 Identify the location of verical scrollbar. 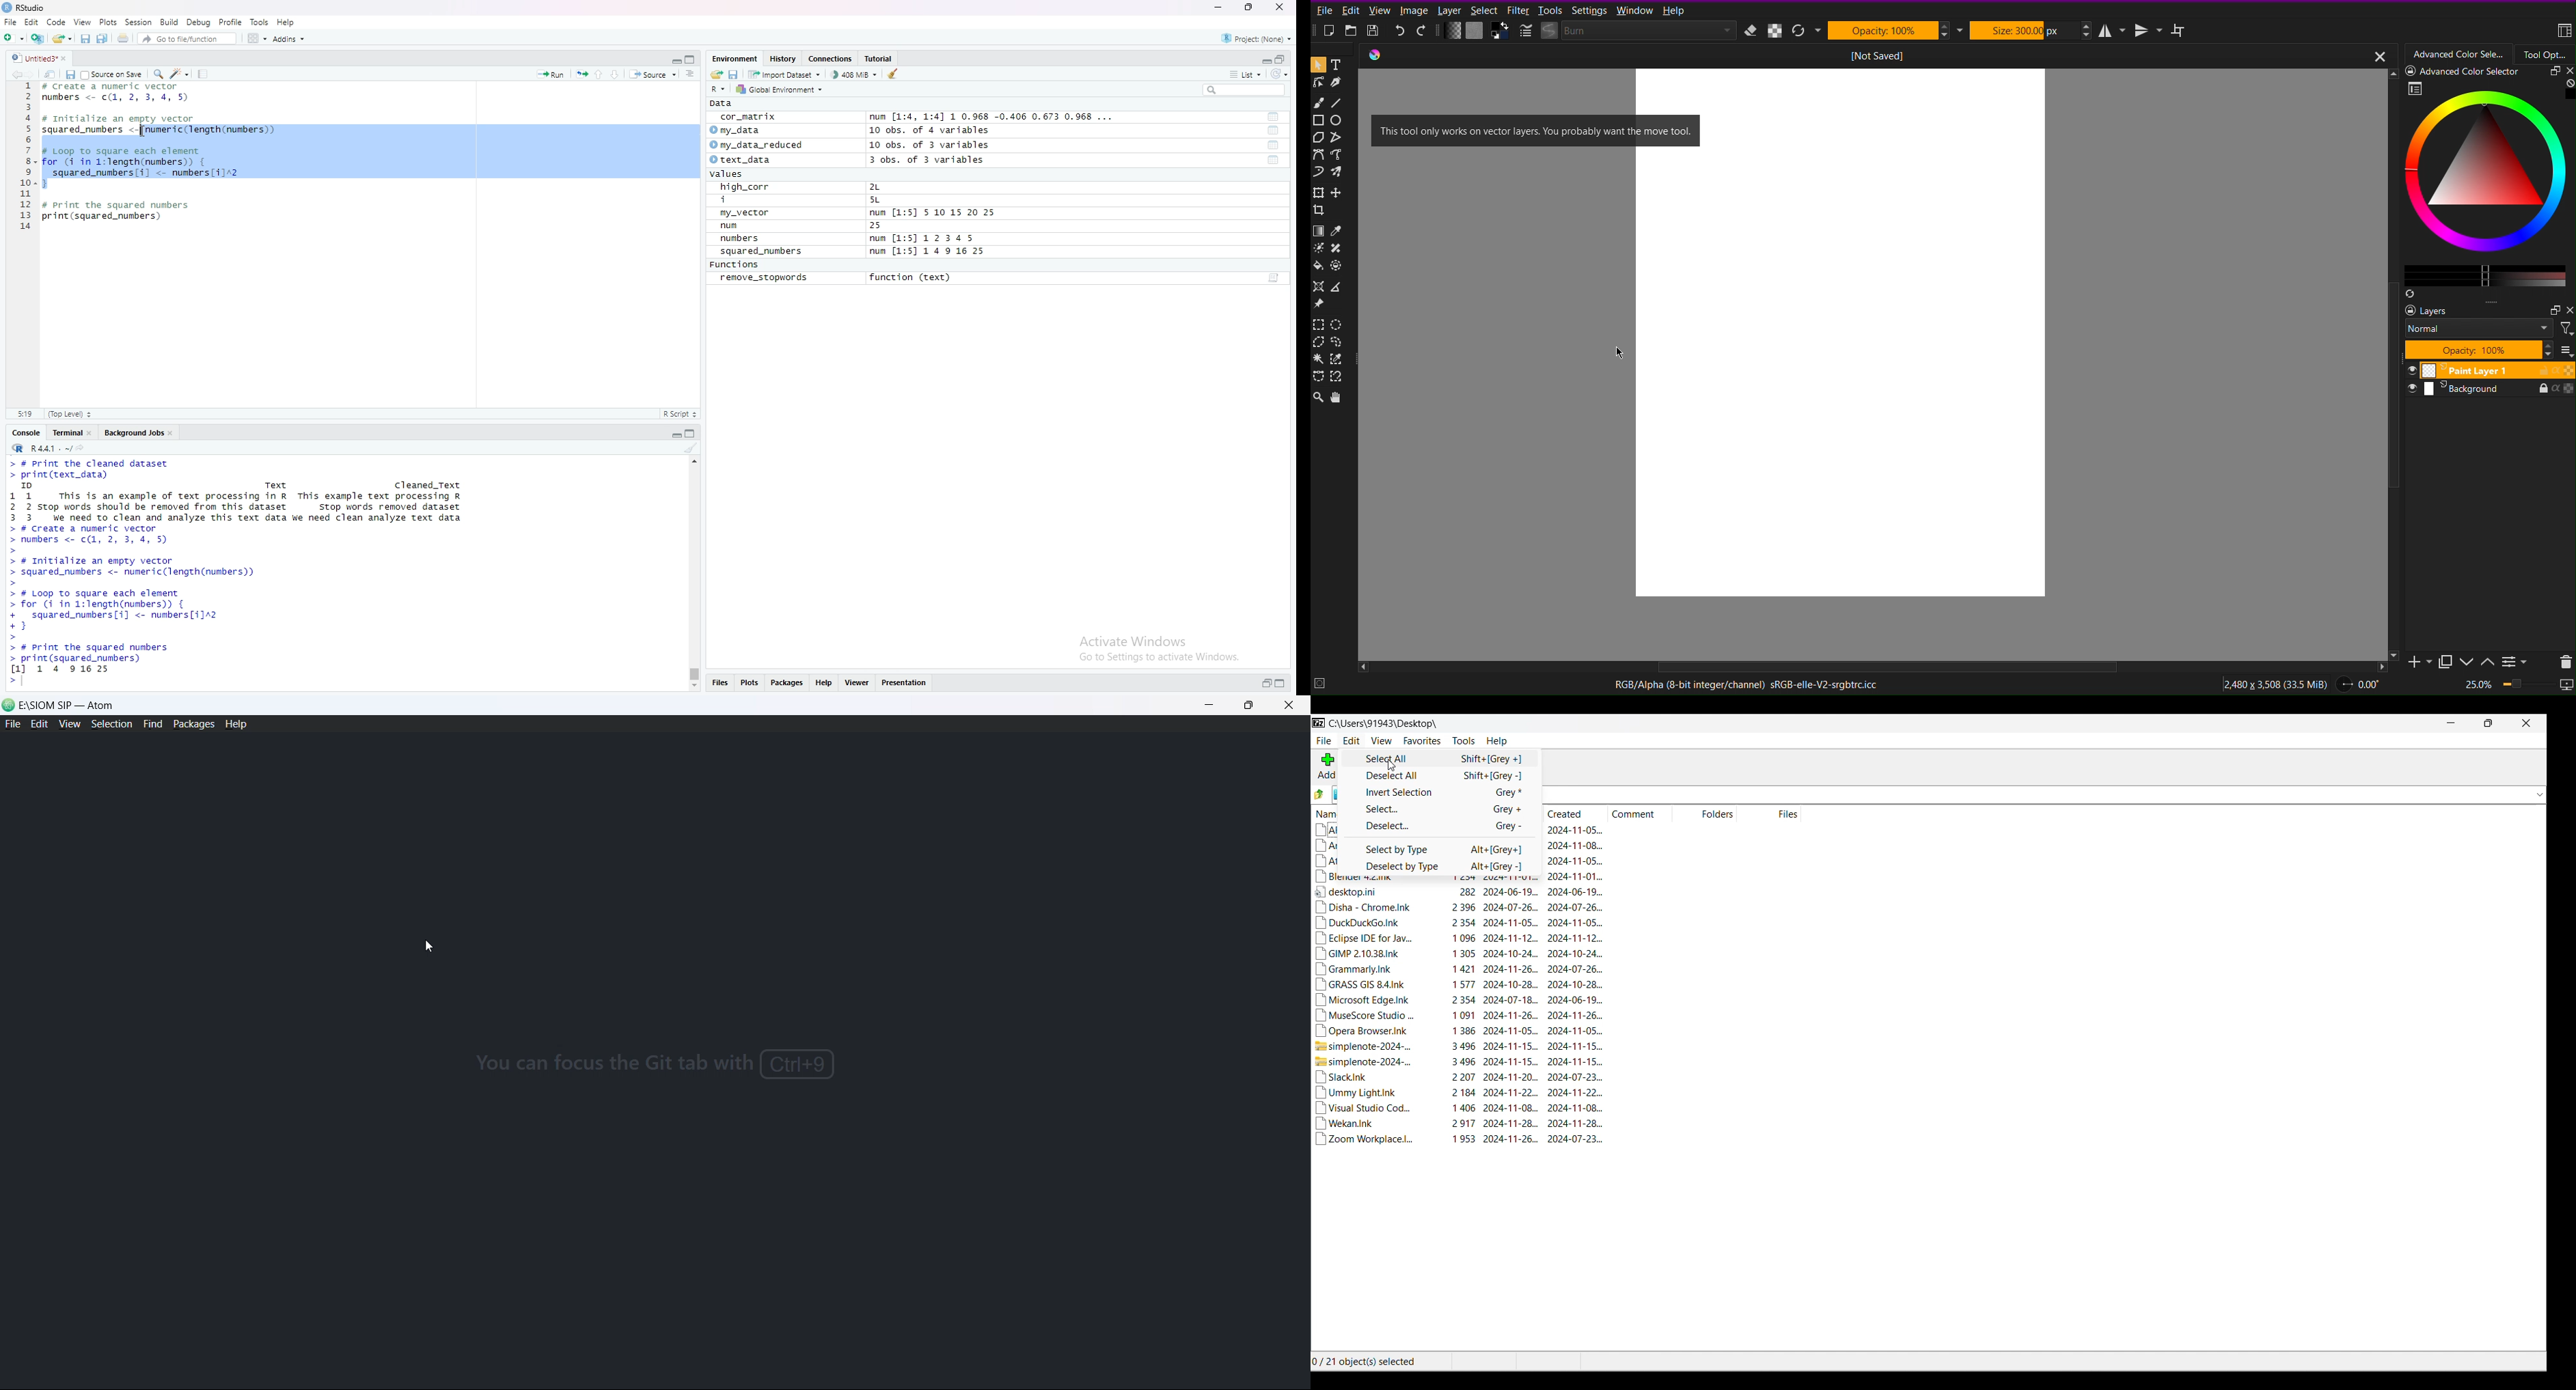
(693, 674).